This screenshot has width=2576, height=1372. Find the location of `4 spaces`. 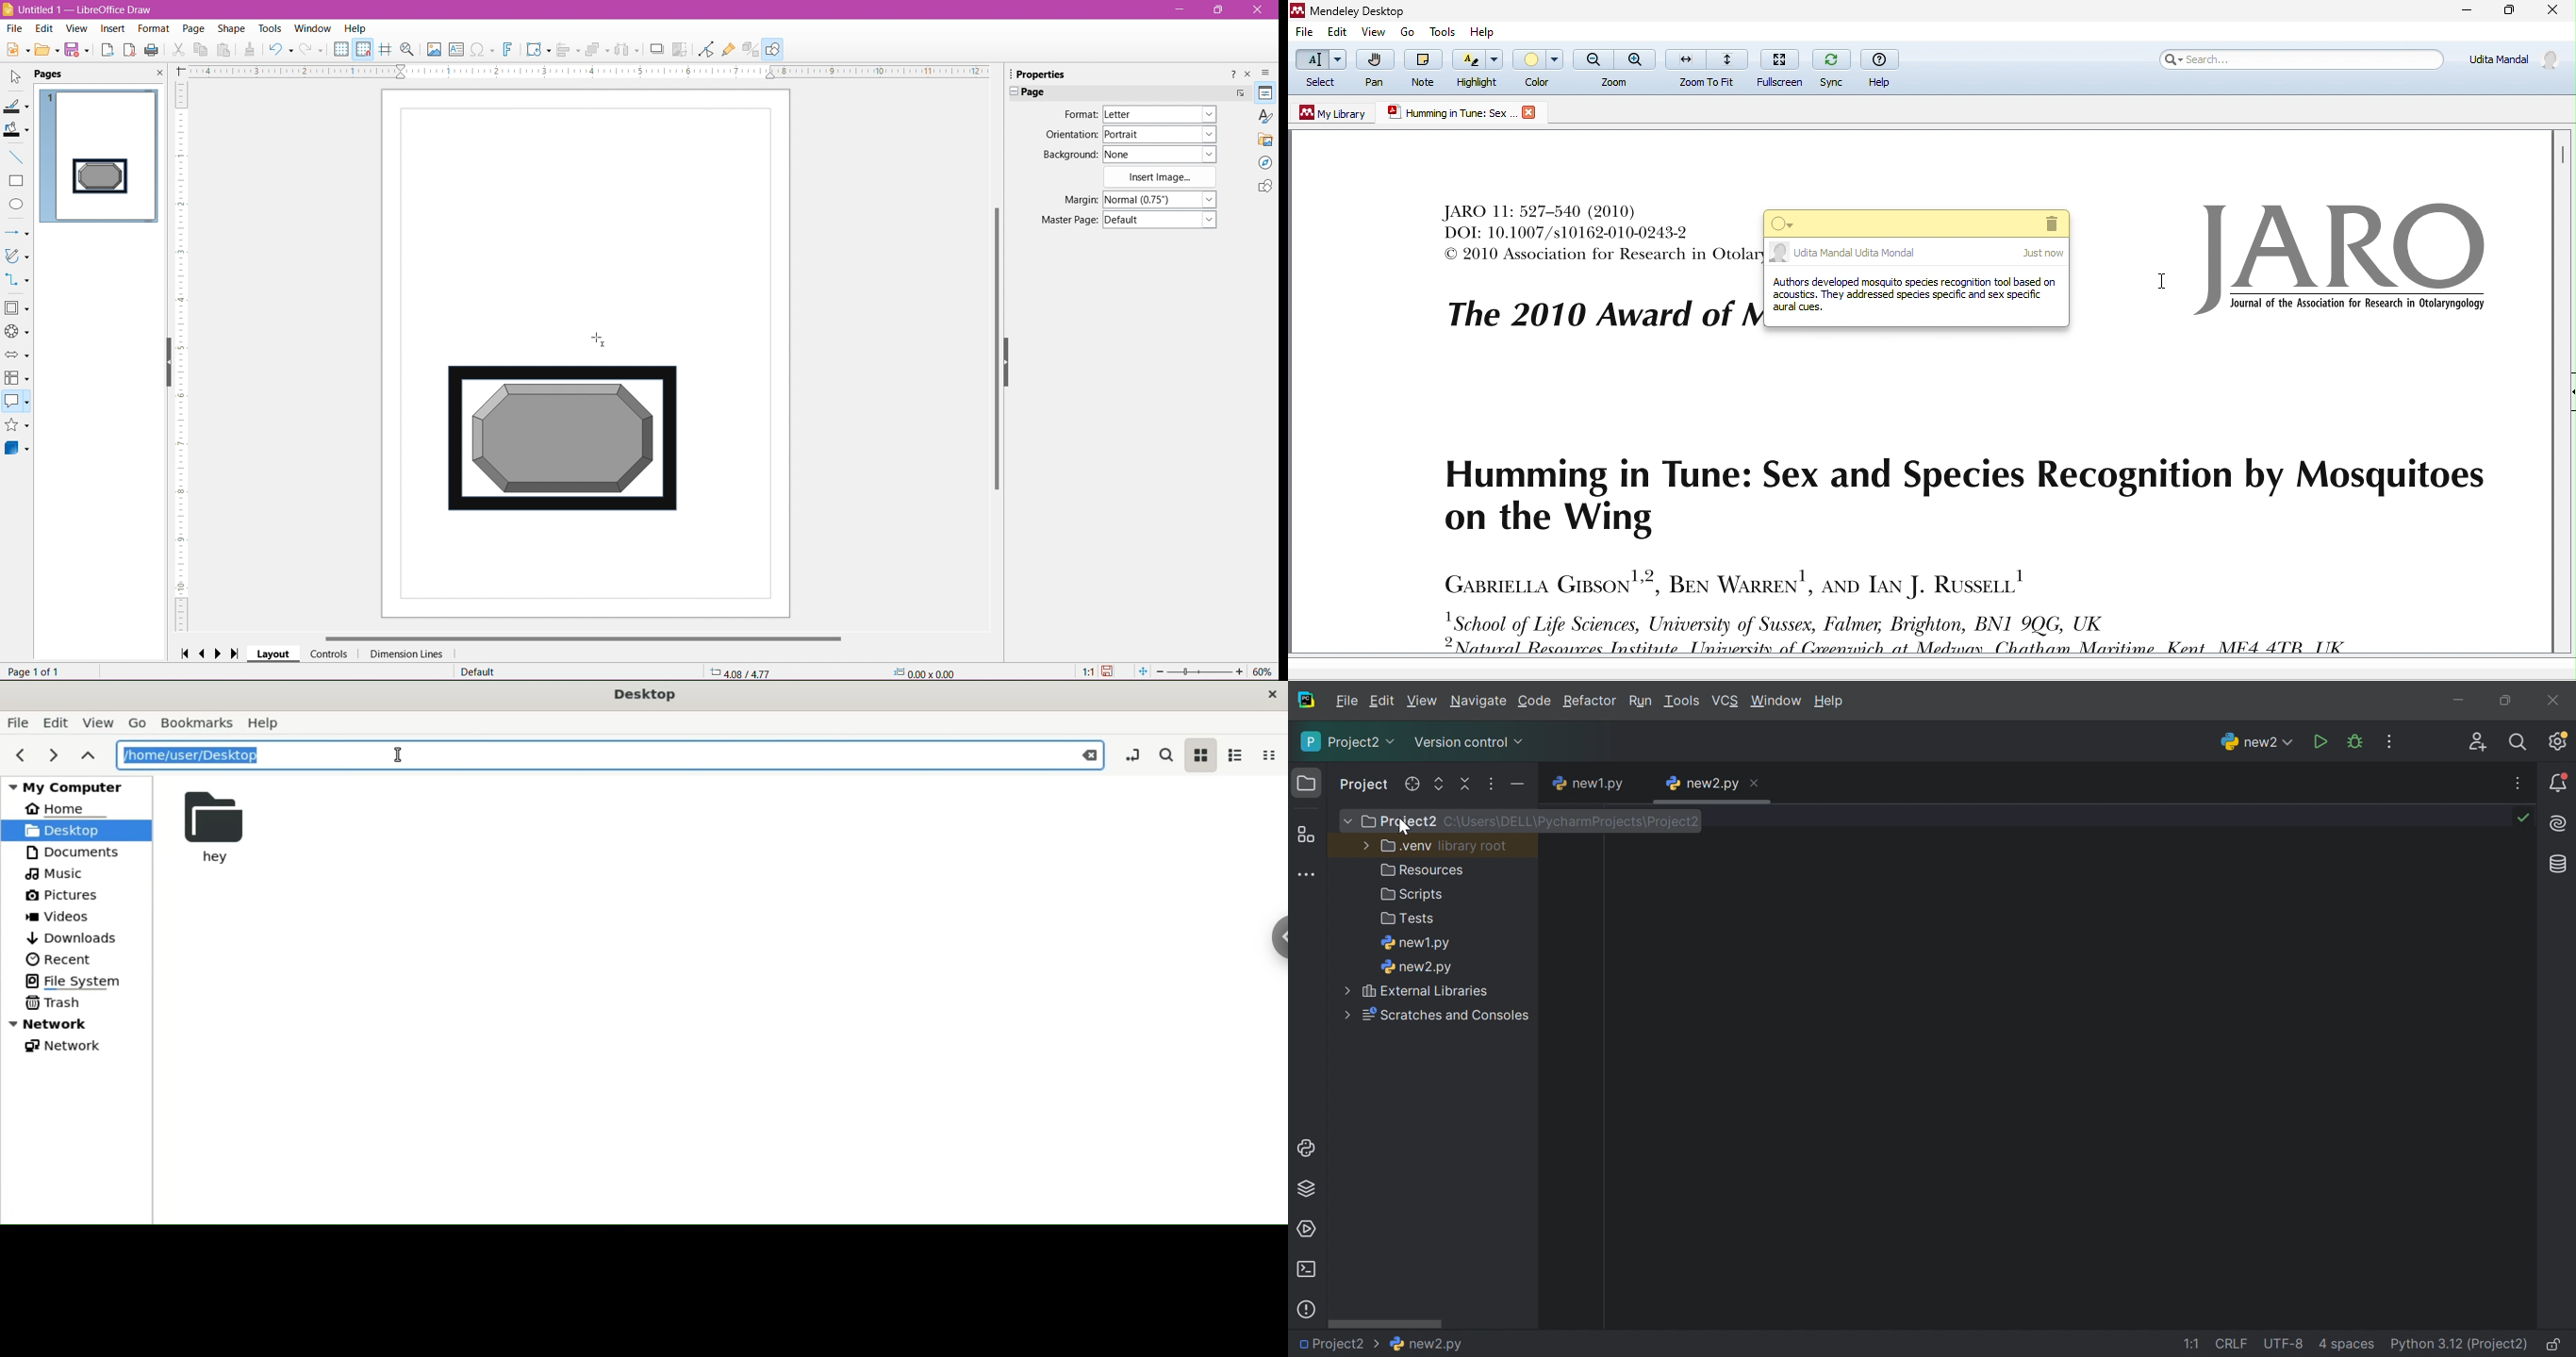

4 spaces is located at coordinates (2347, 1346).